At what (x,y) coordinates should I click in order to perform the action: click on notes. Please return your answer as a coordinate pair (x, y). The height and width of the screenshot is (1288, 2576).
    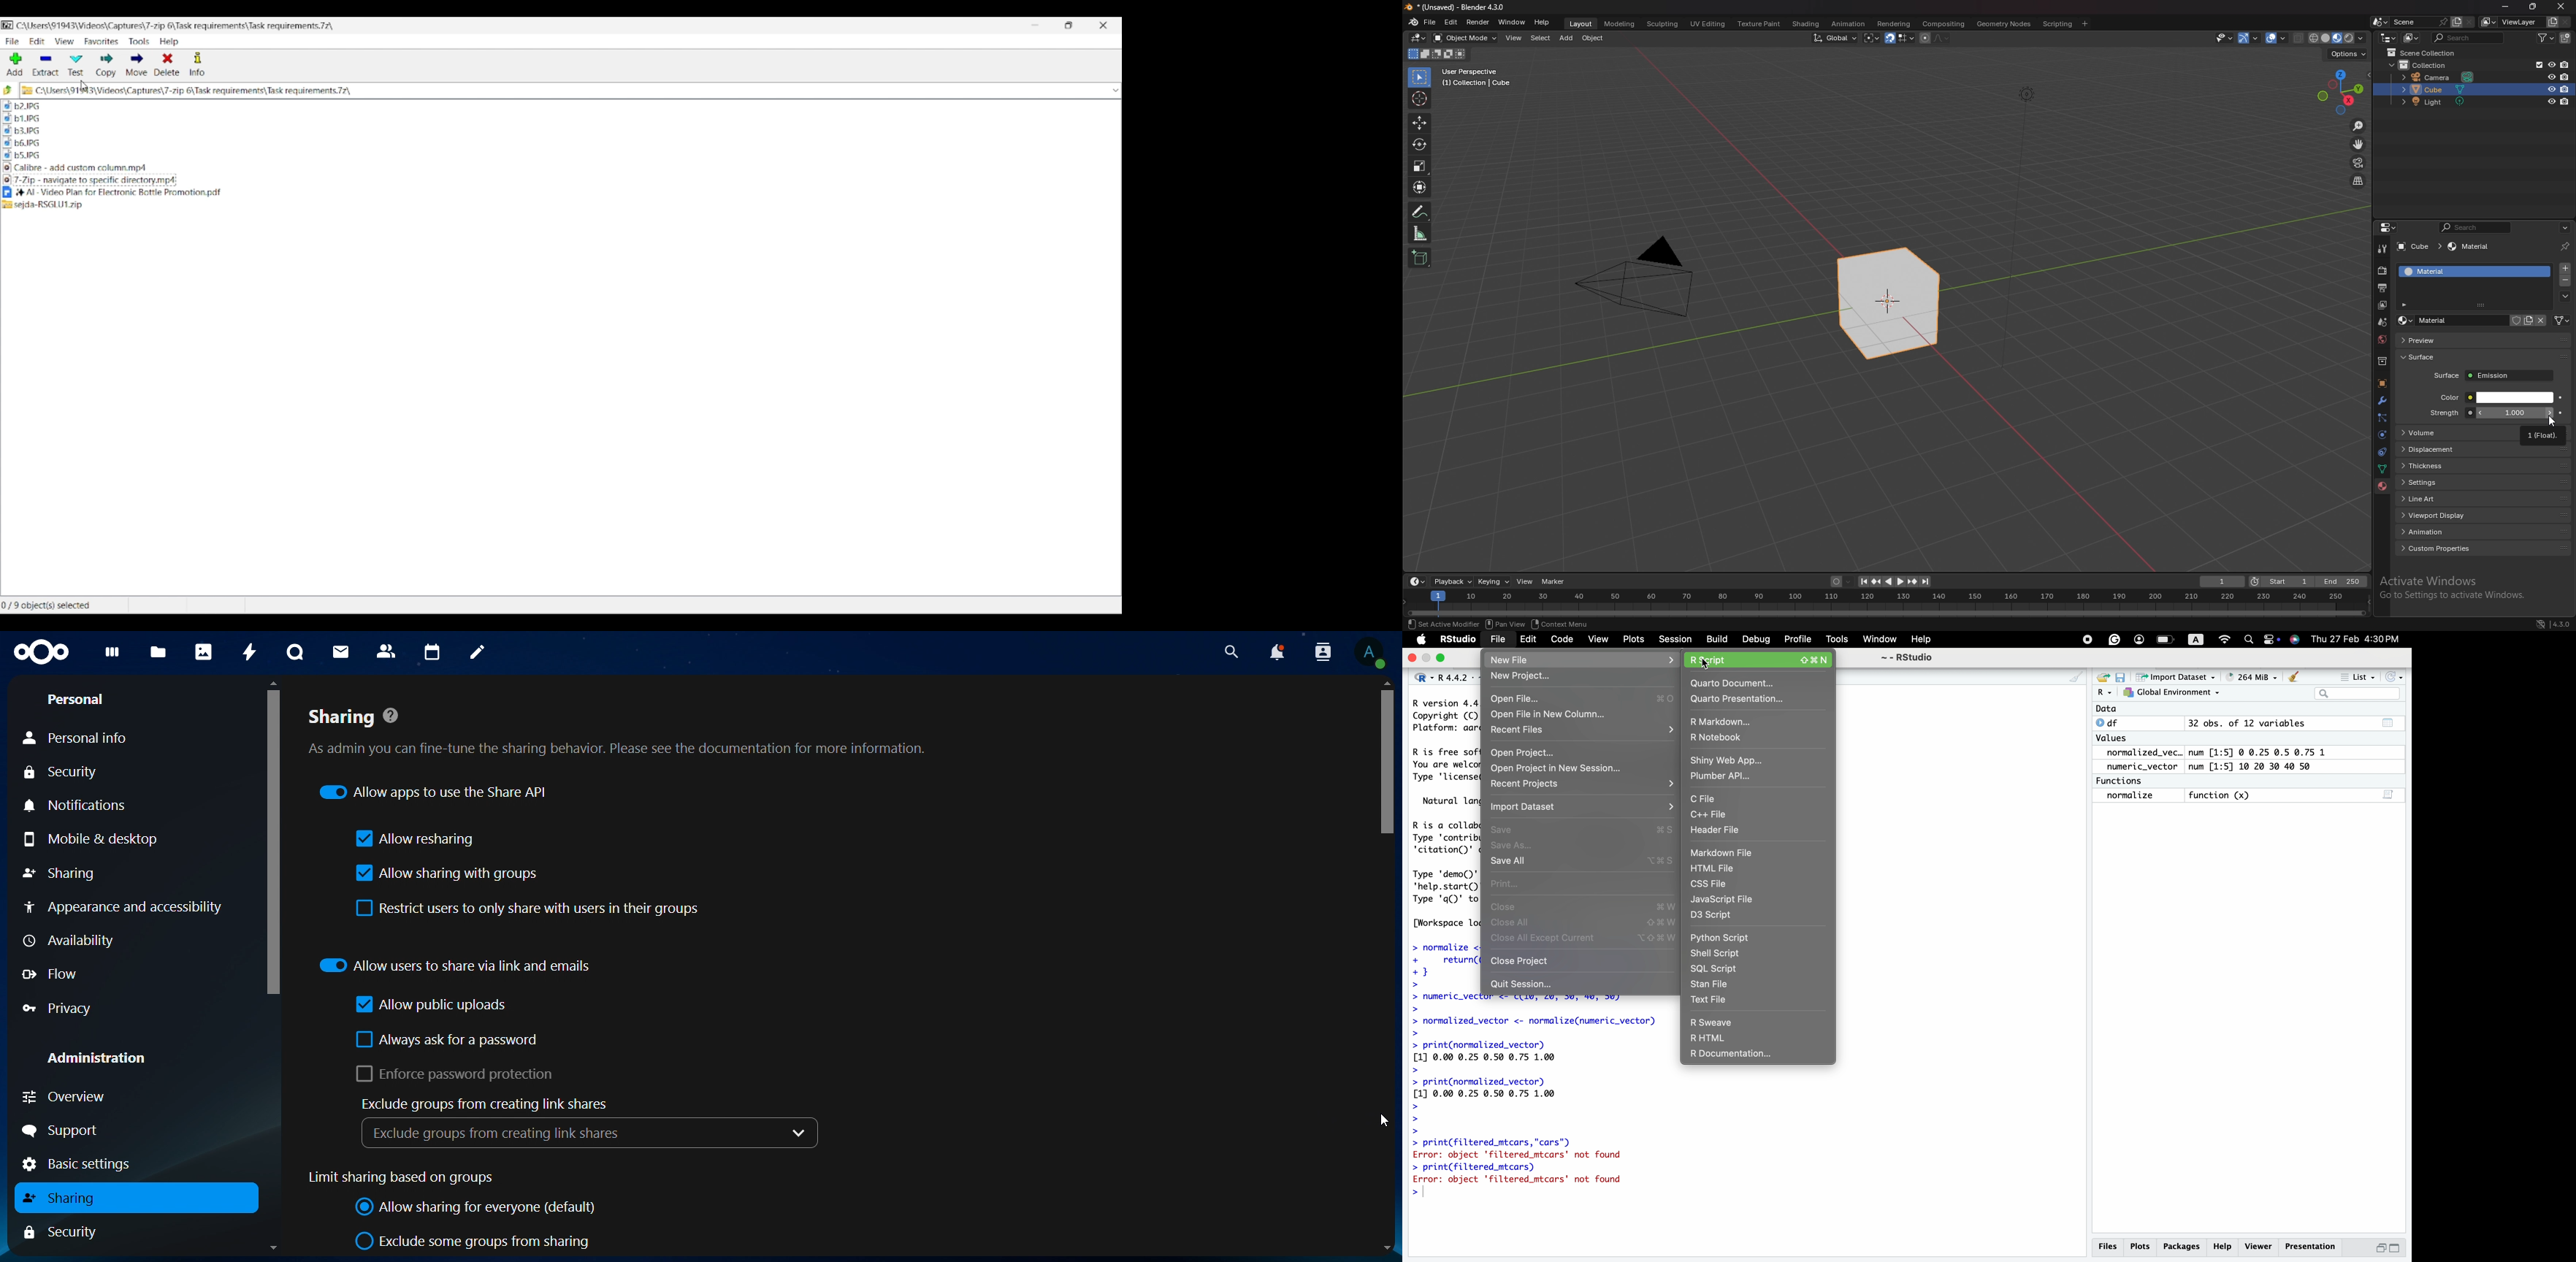
    Looking at the image, I should click on (477, 652).